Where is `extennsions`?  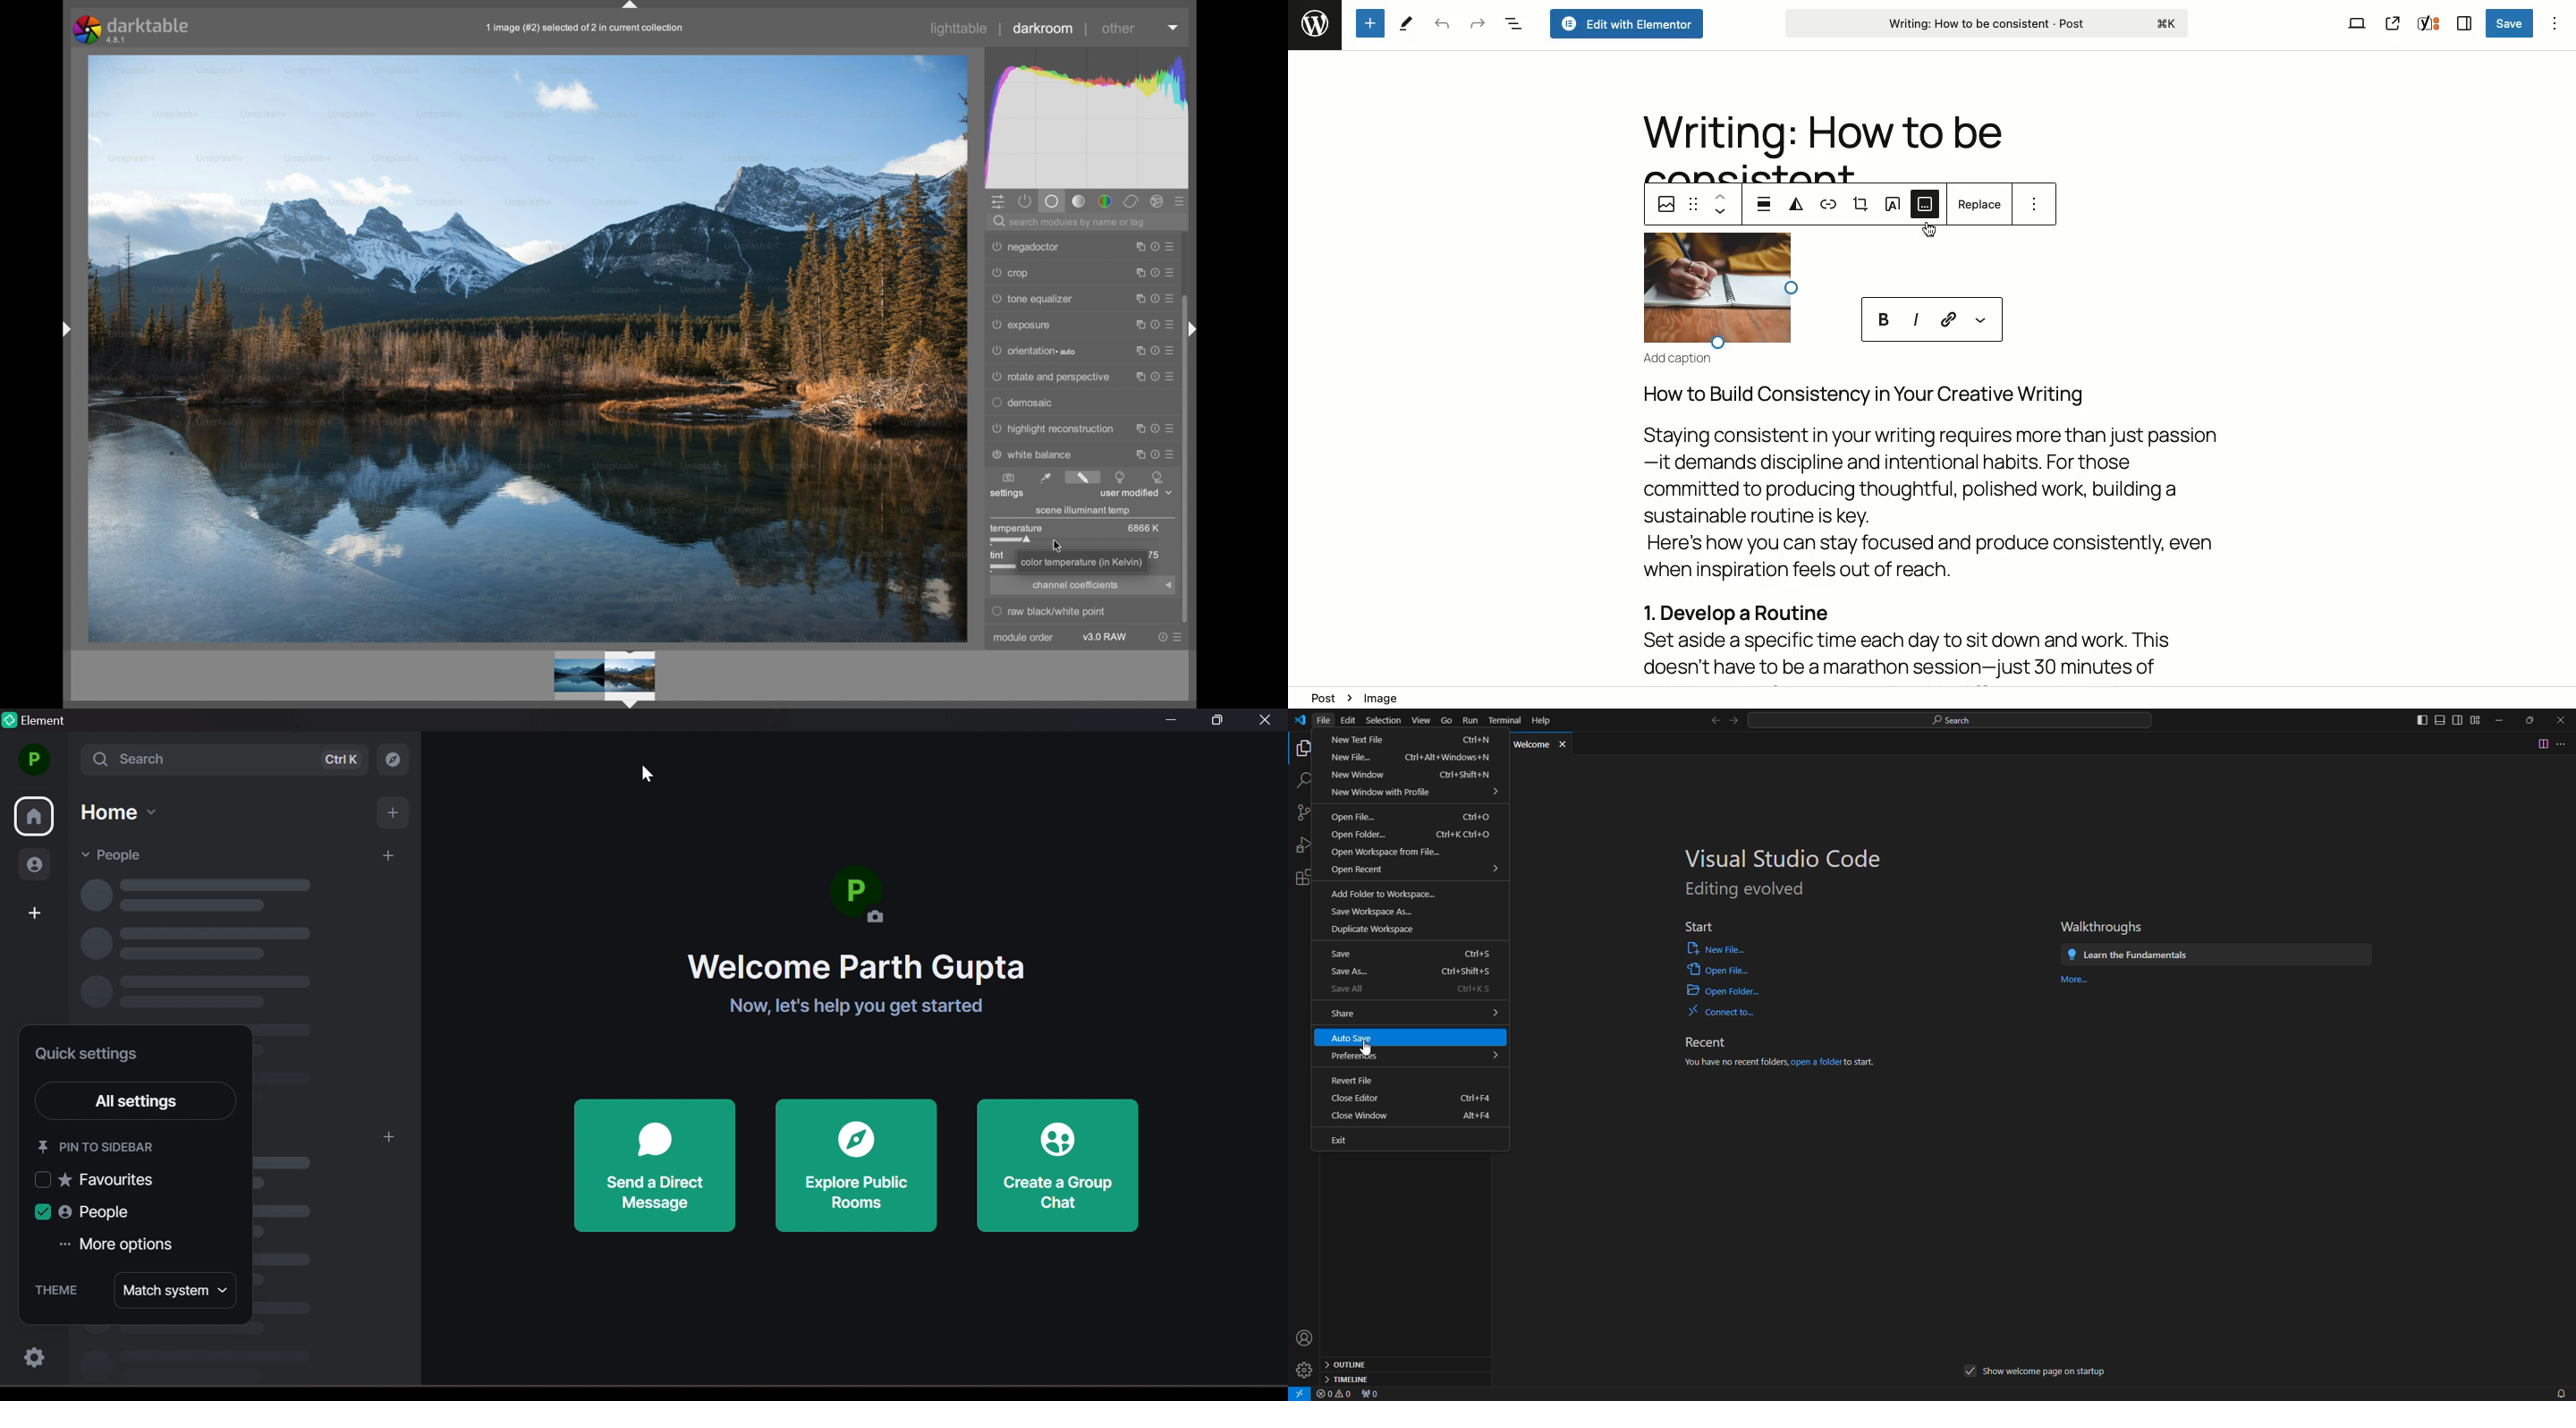
extennsions is located at coordinates (1308, 877).